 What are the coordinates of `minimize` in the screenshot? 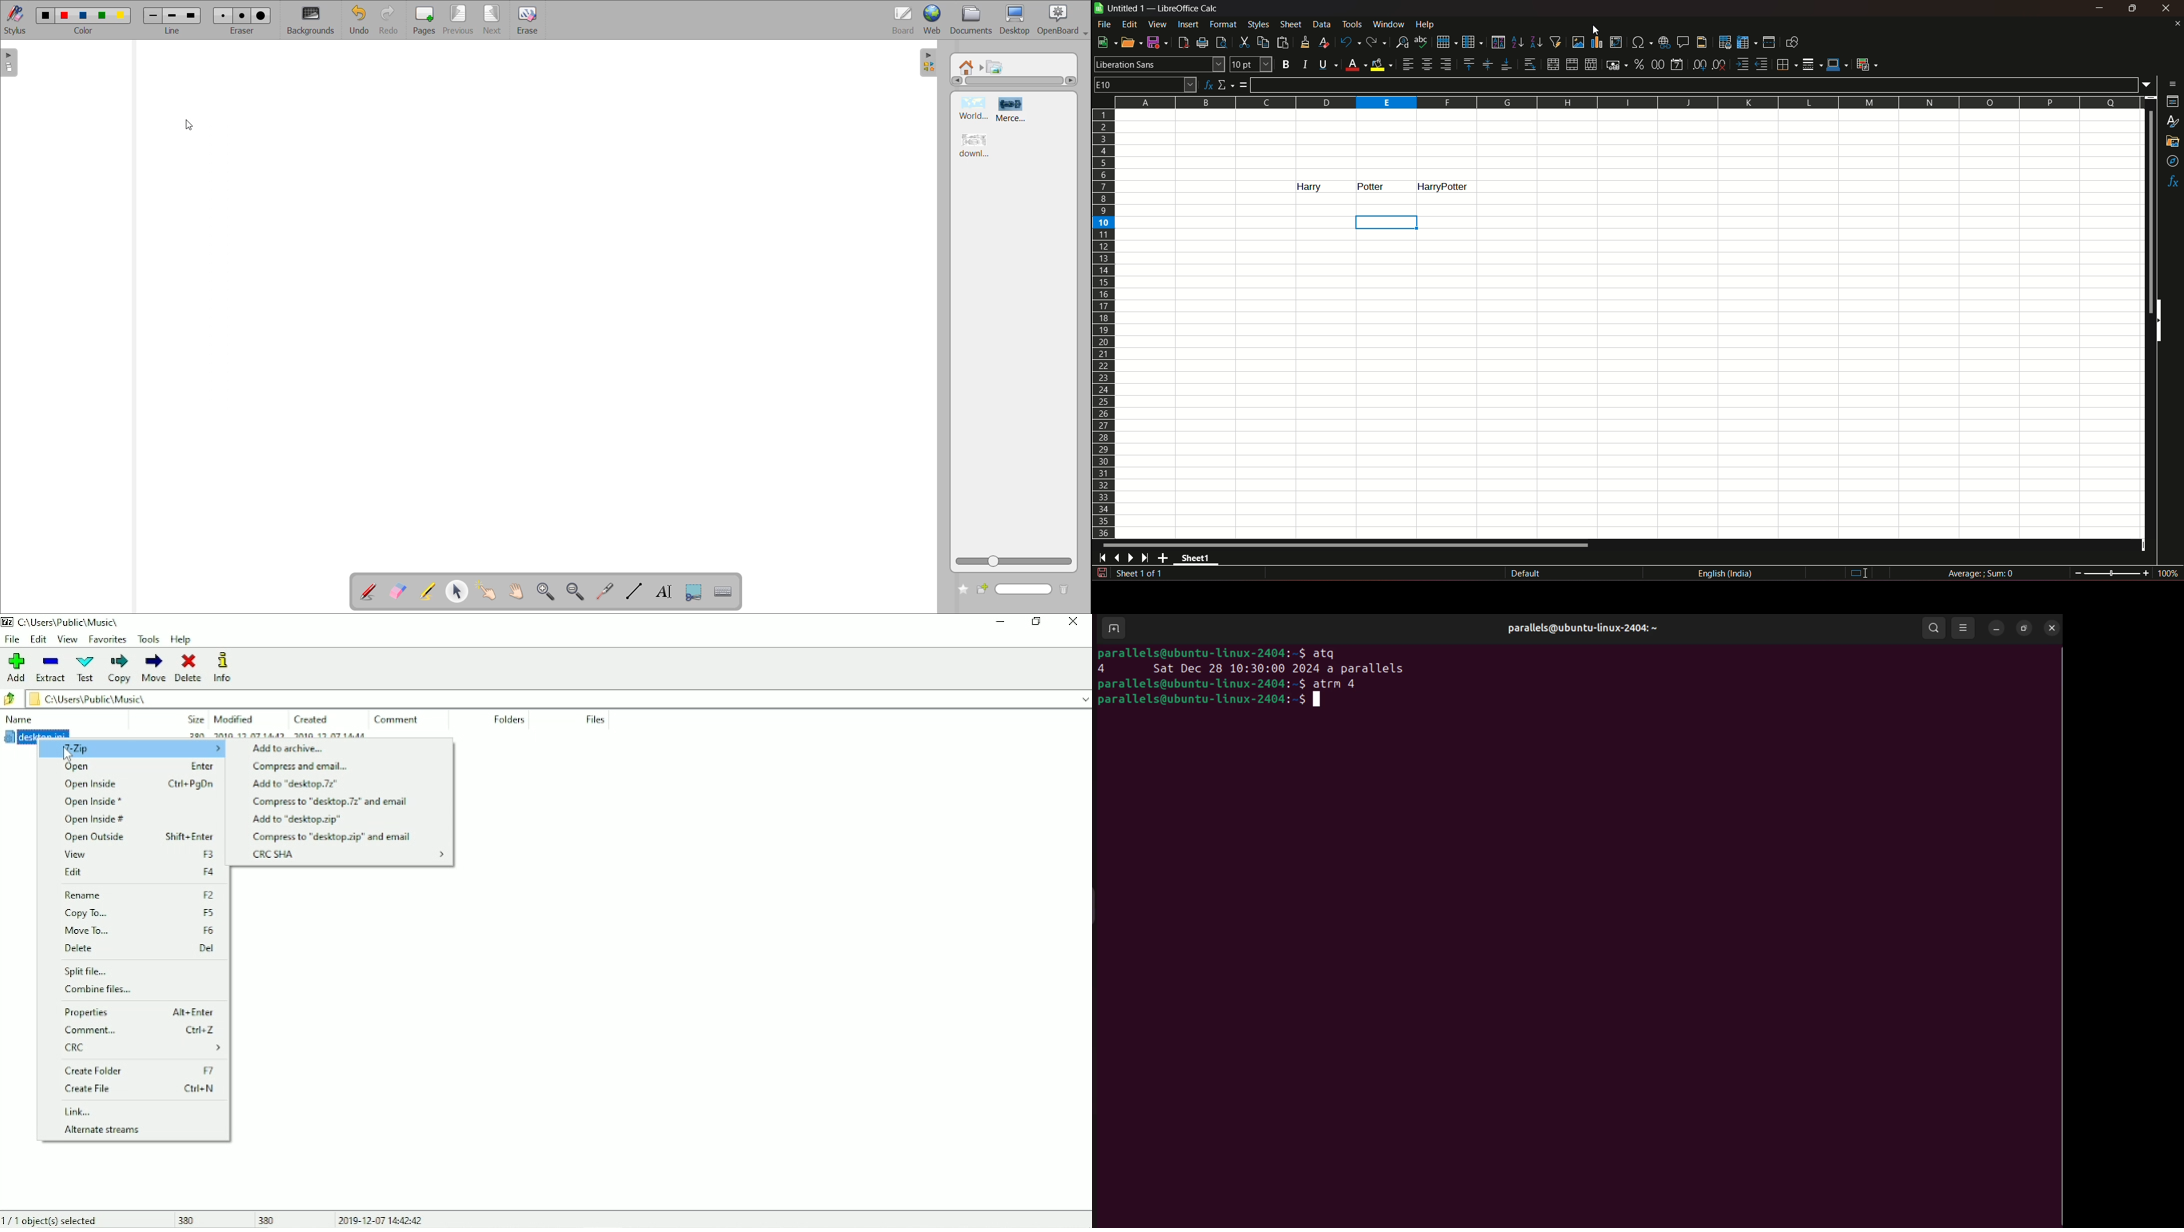 It's located at (2100, 8).